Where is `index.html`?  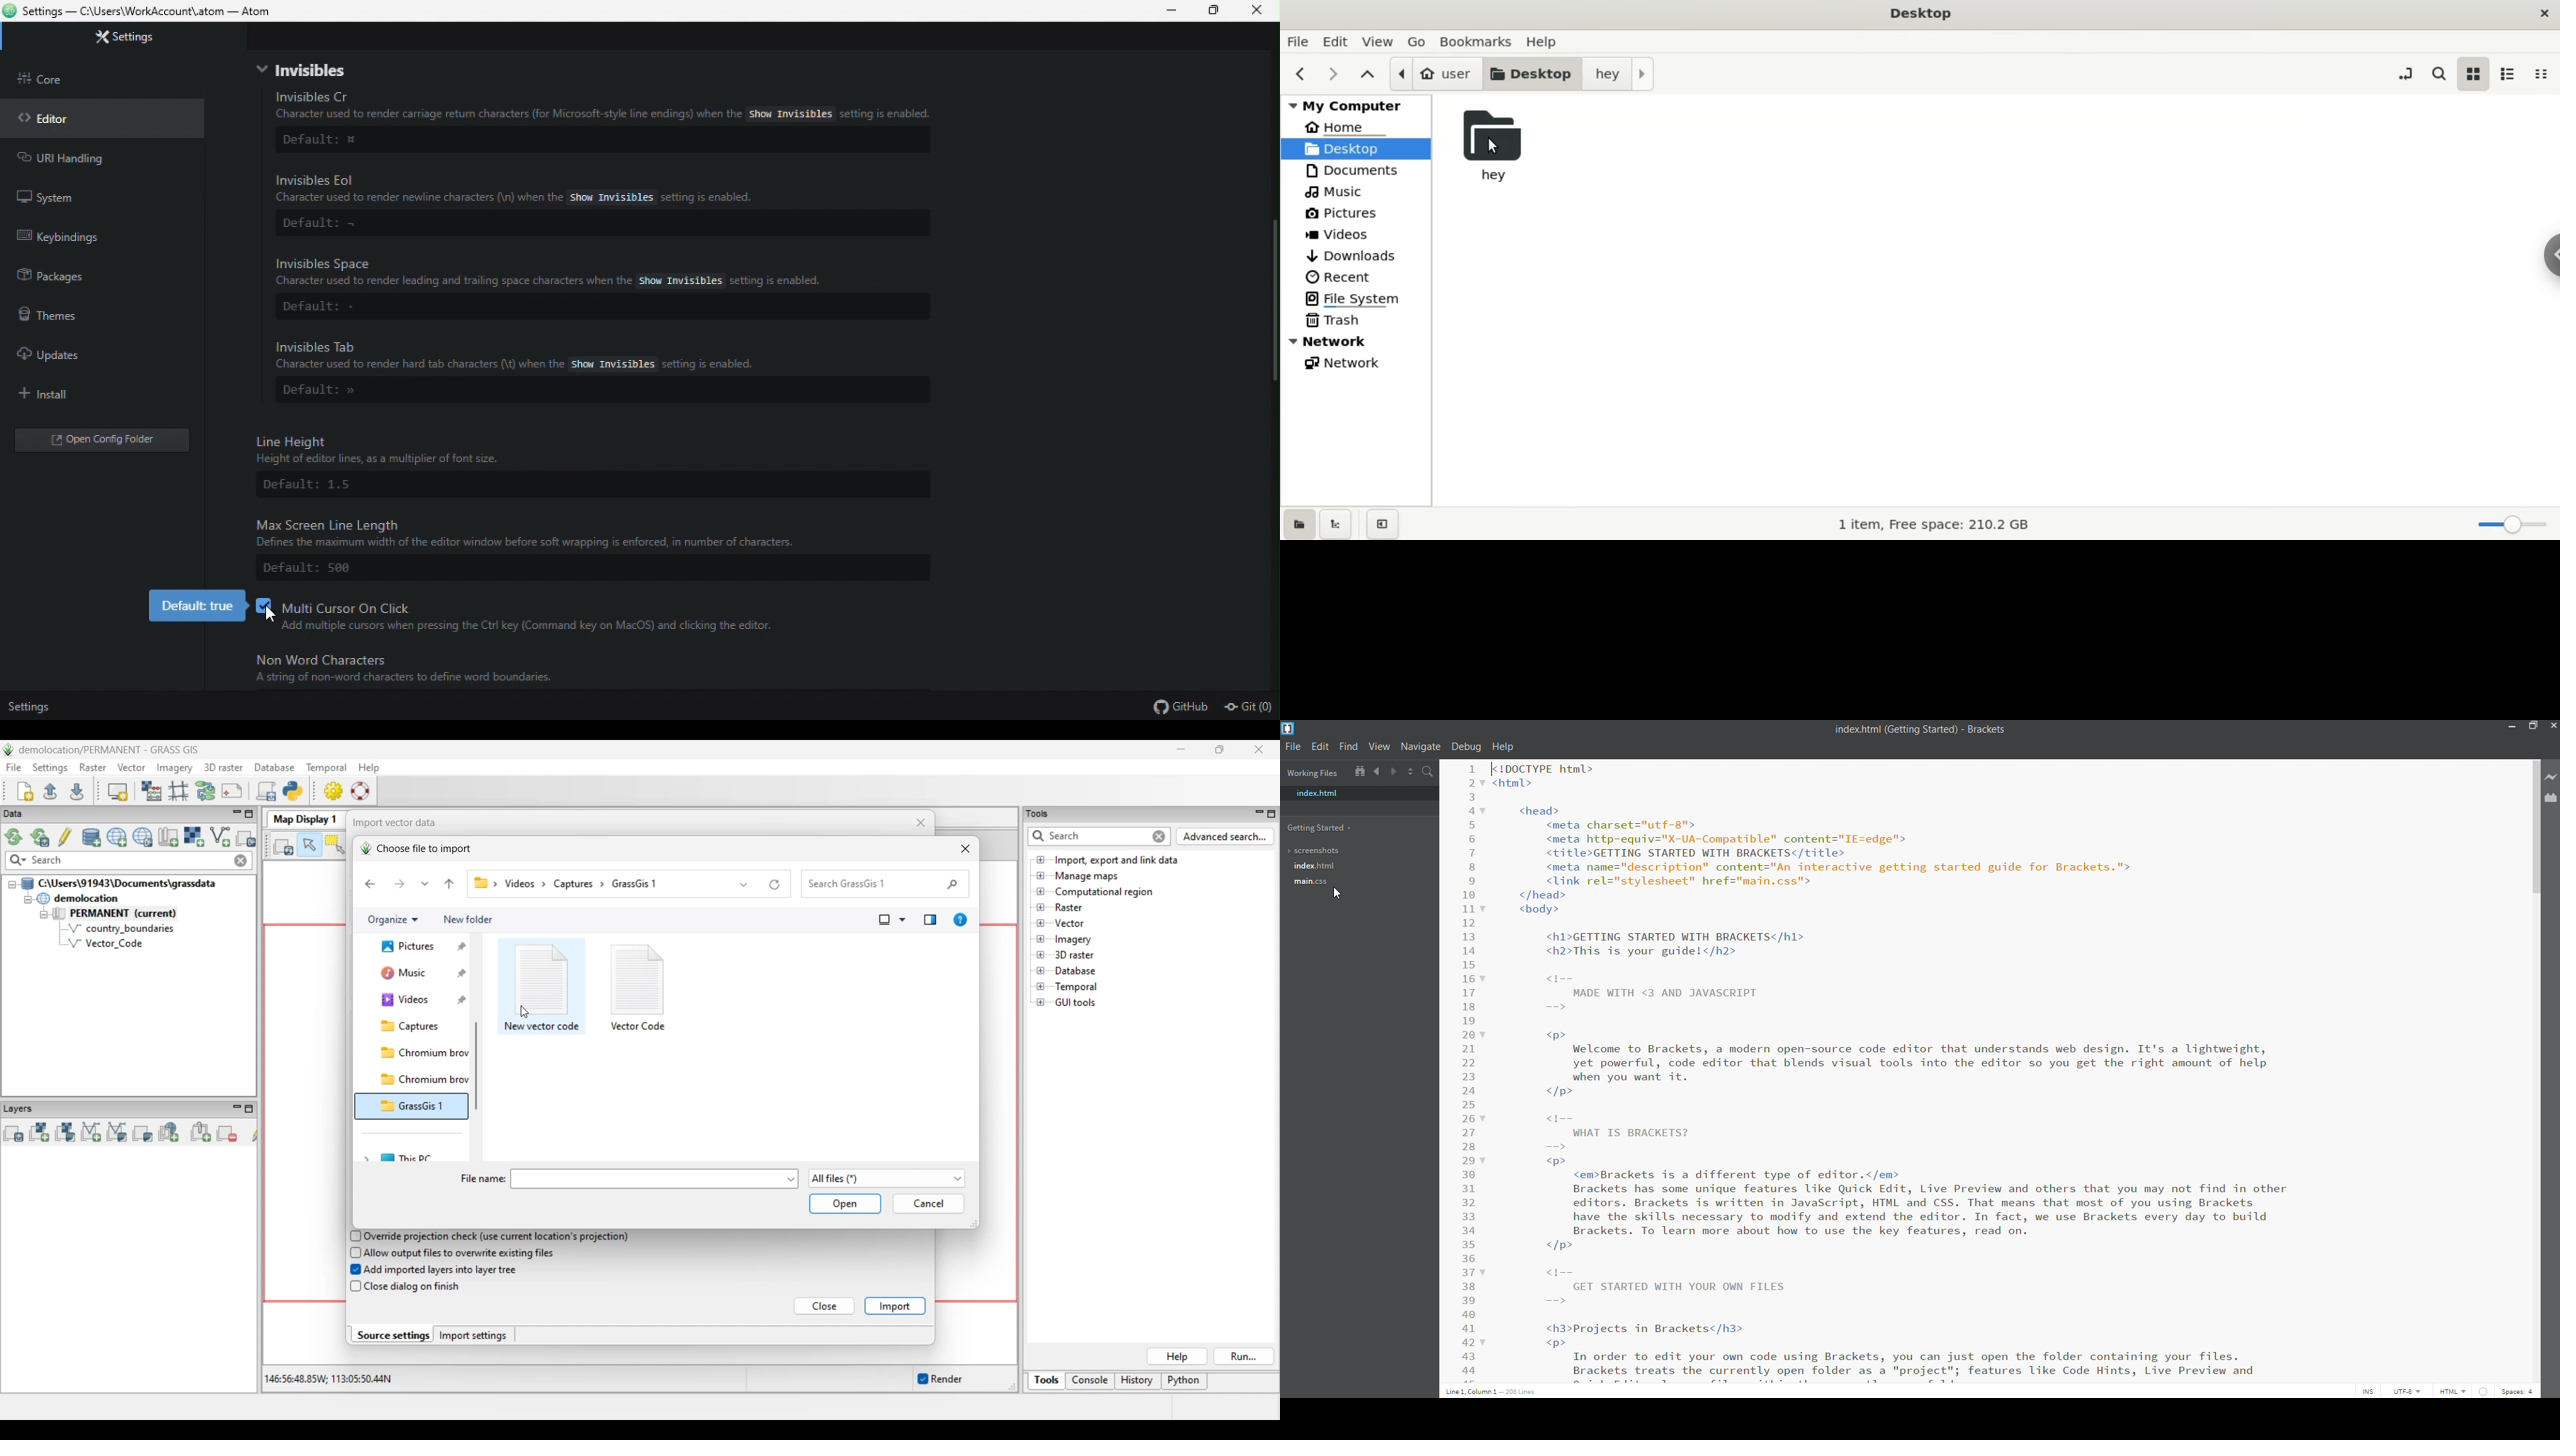 index.html is located at coordinates (1351, 865).